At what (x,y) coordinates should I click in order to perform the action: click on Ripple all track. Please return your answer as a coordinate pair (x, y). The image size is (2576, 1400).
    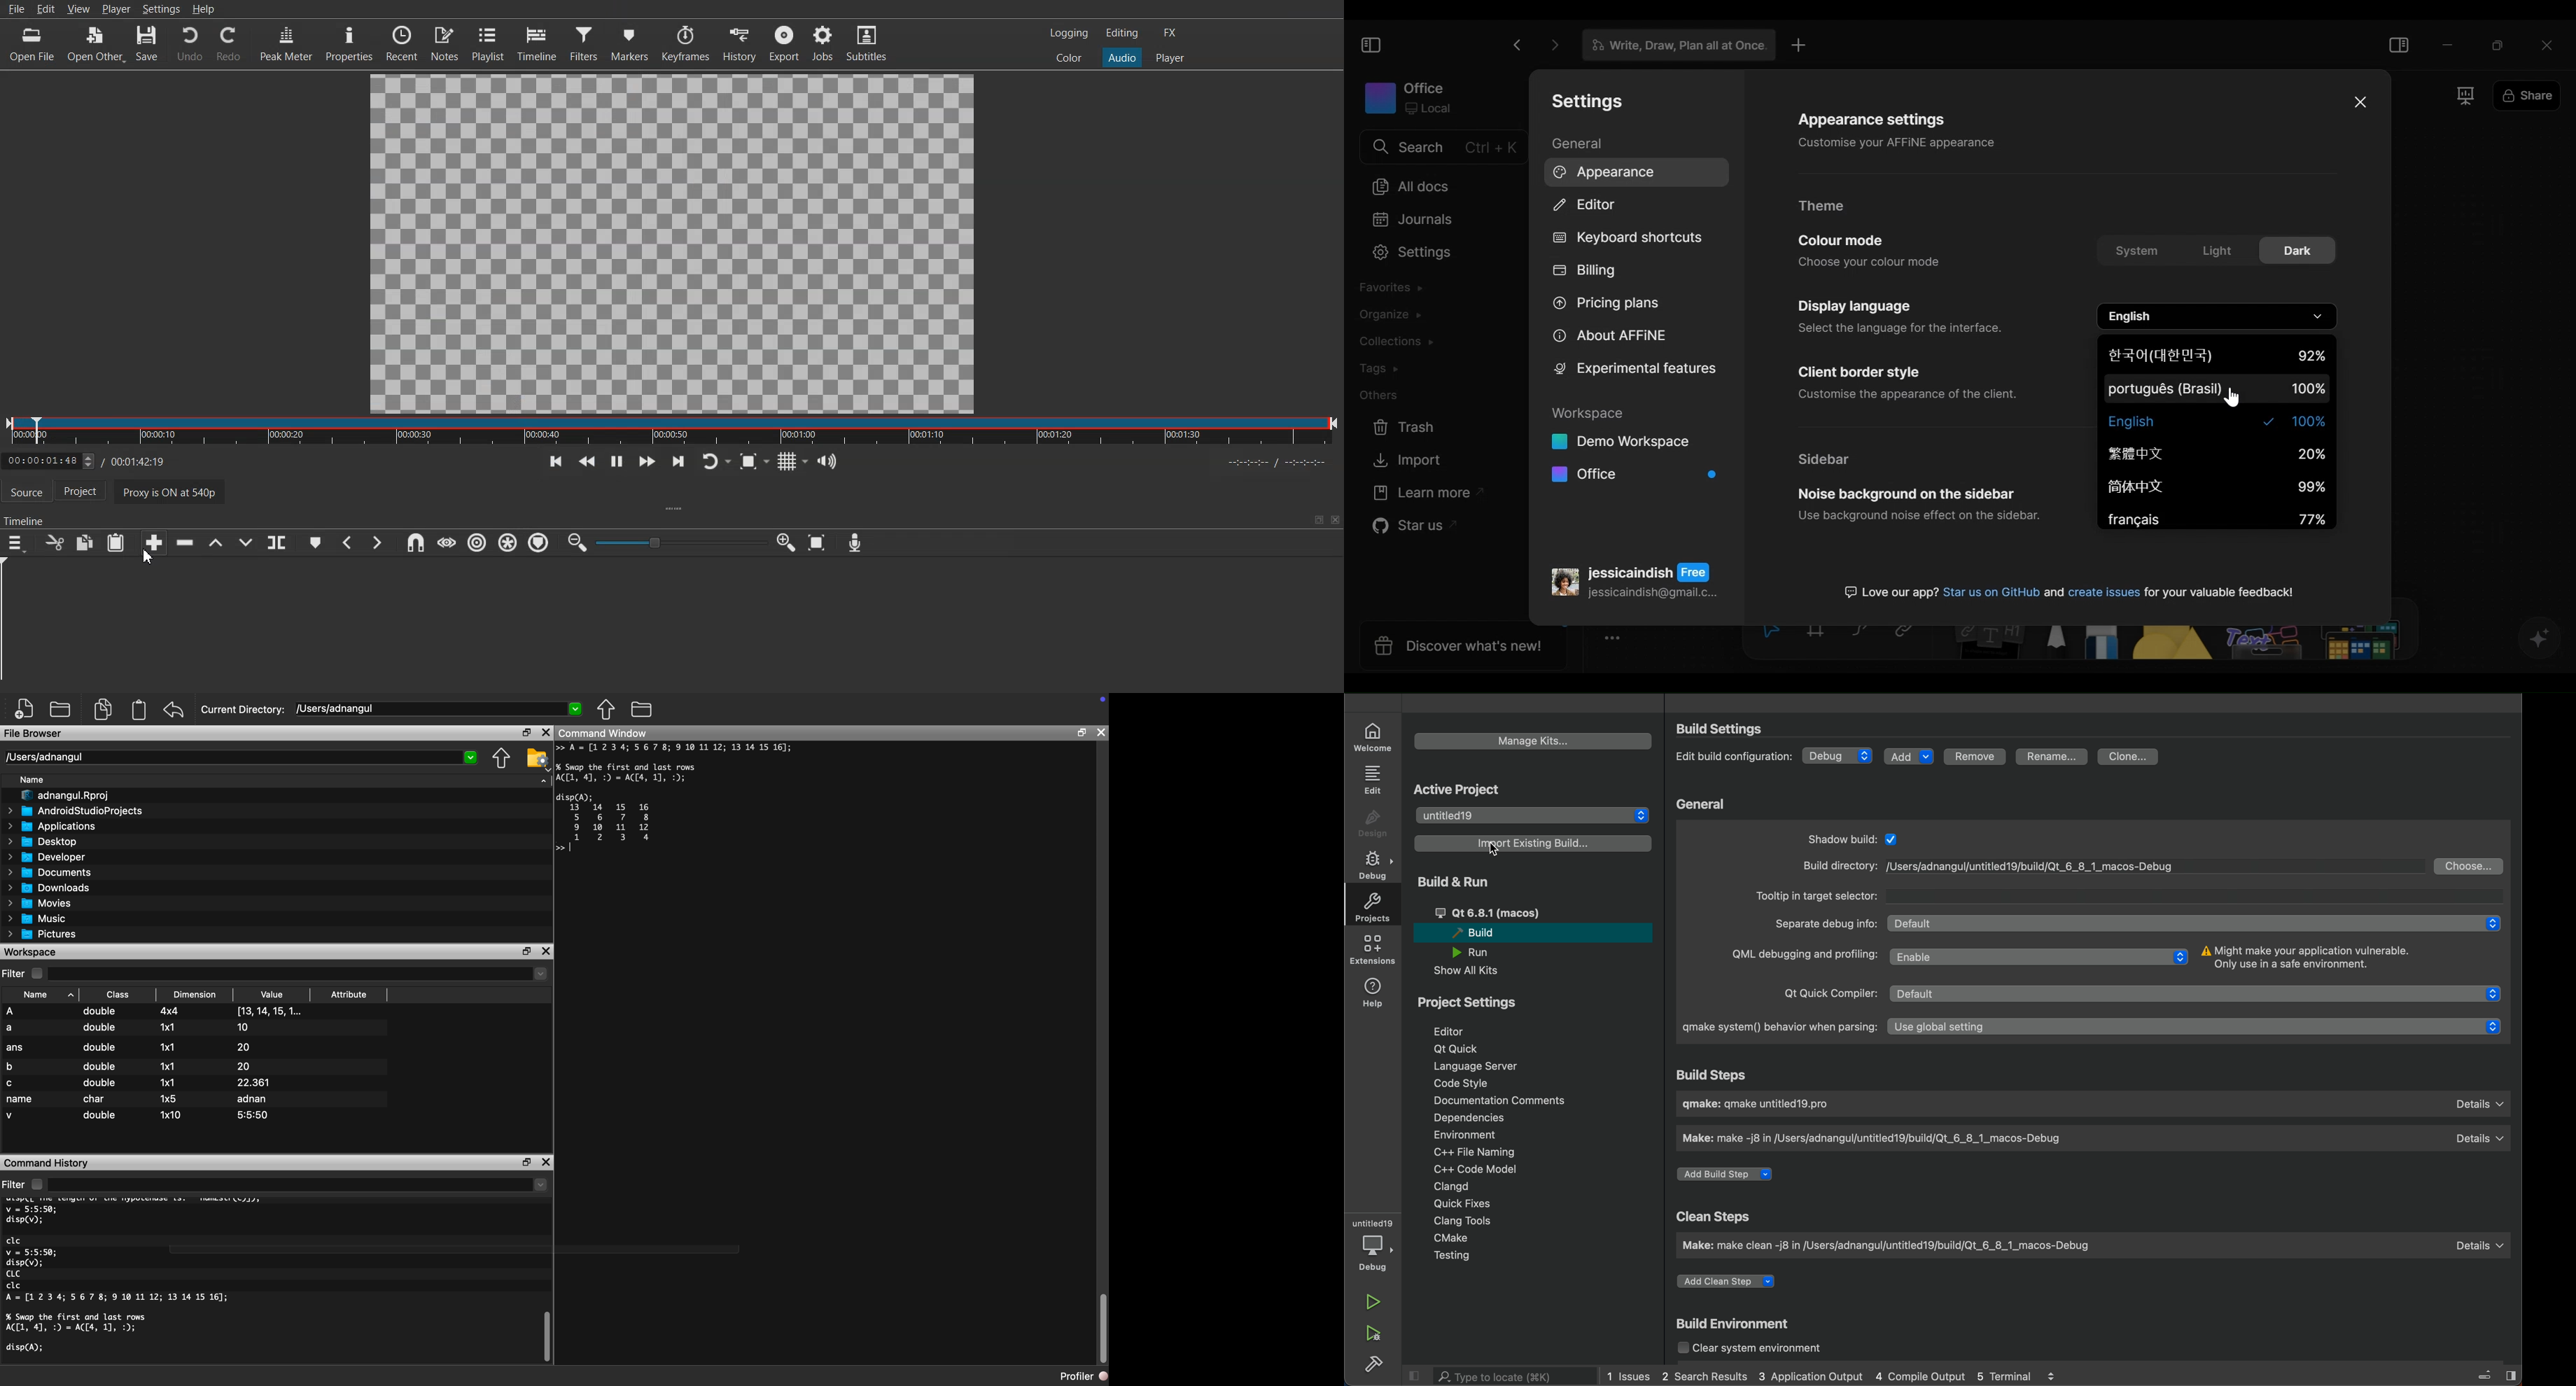
    Looking at the image, I should click on (507, 542).